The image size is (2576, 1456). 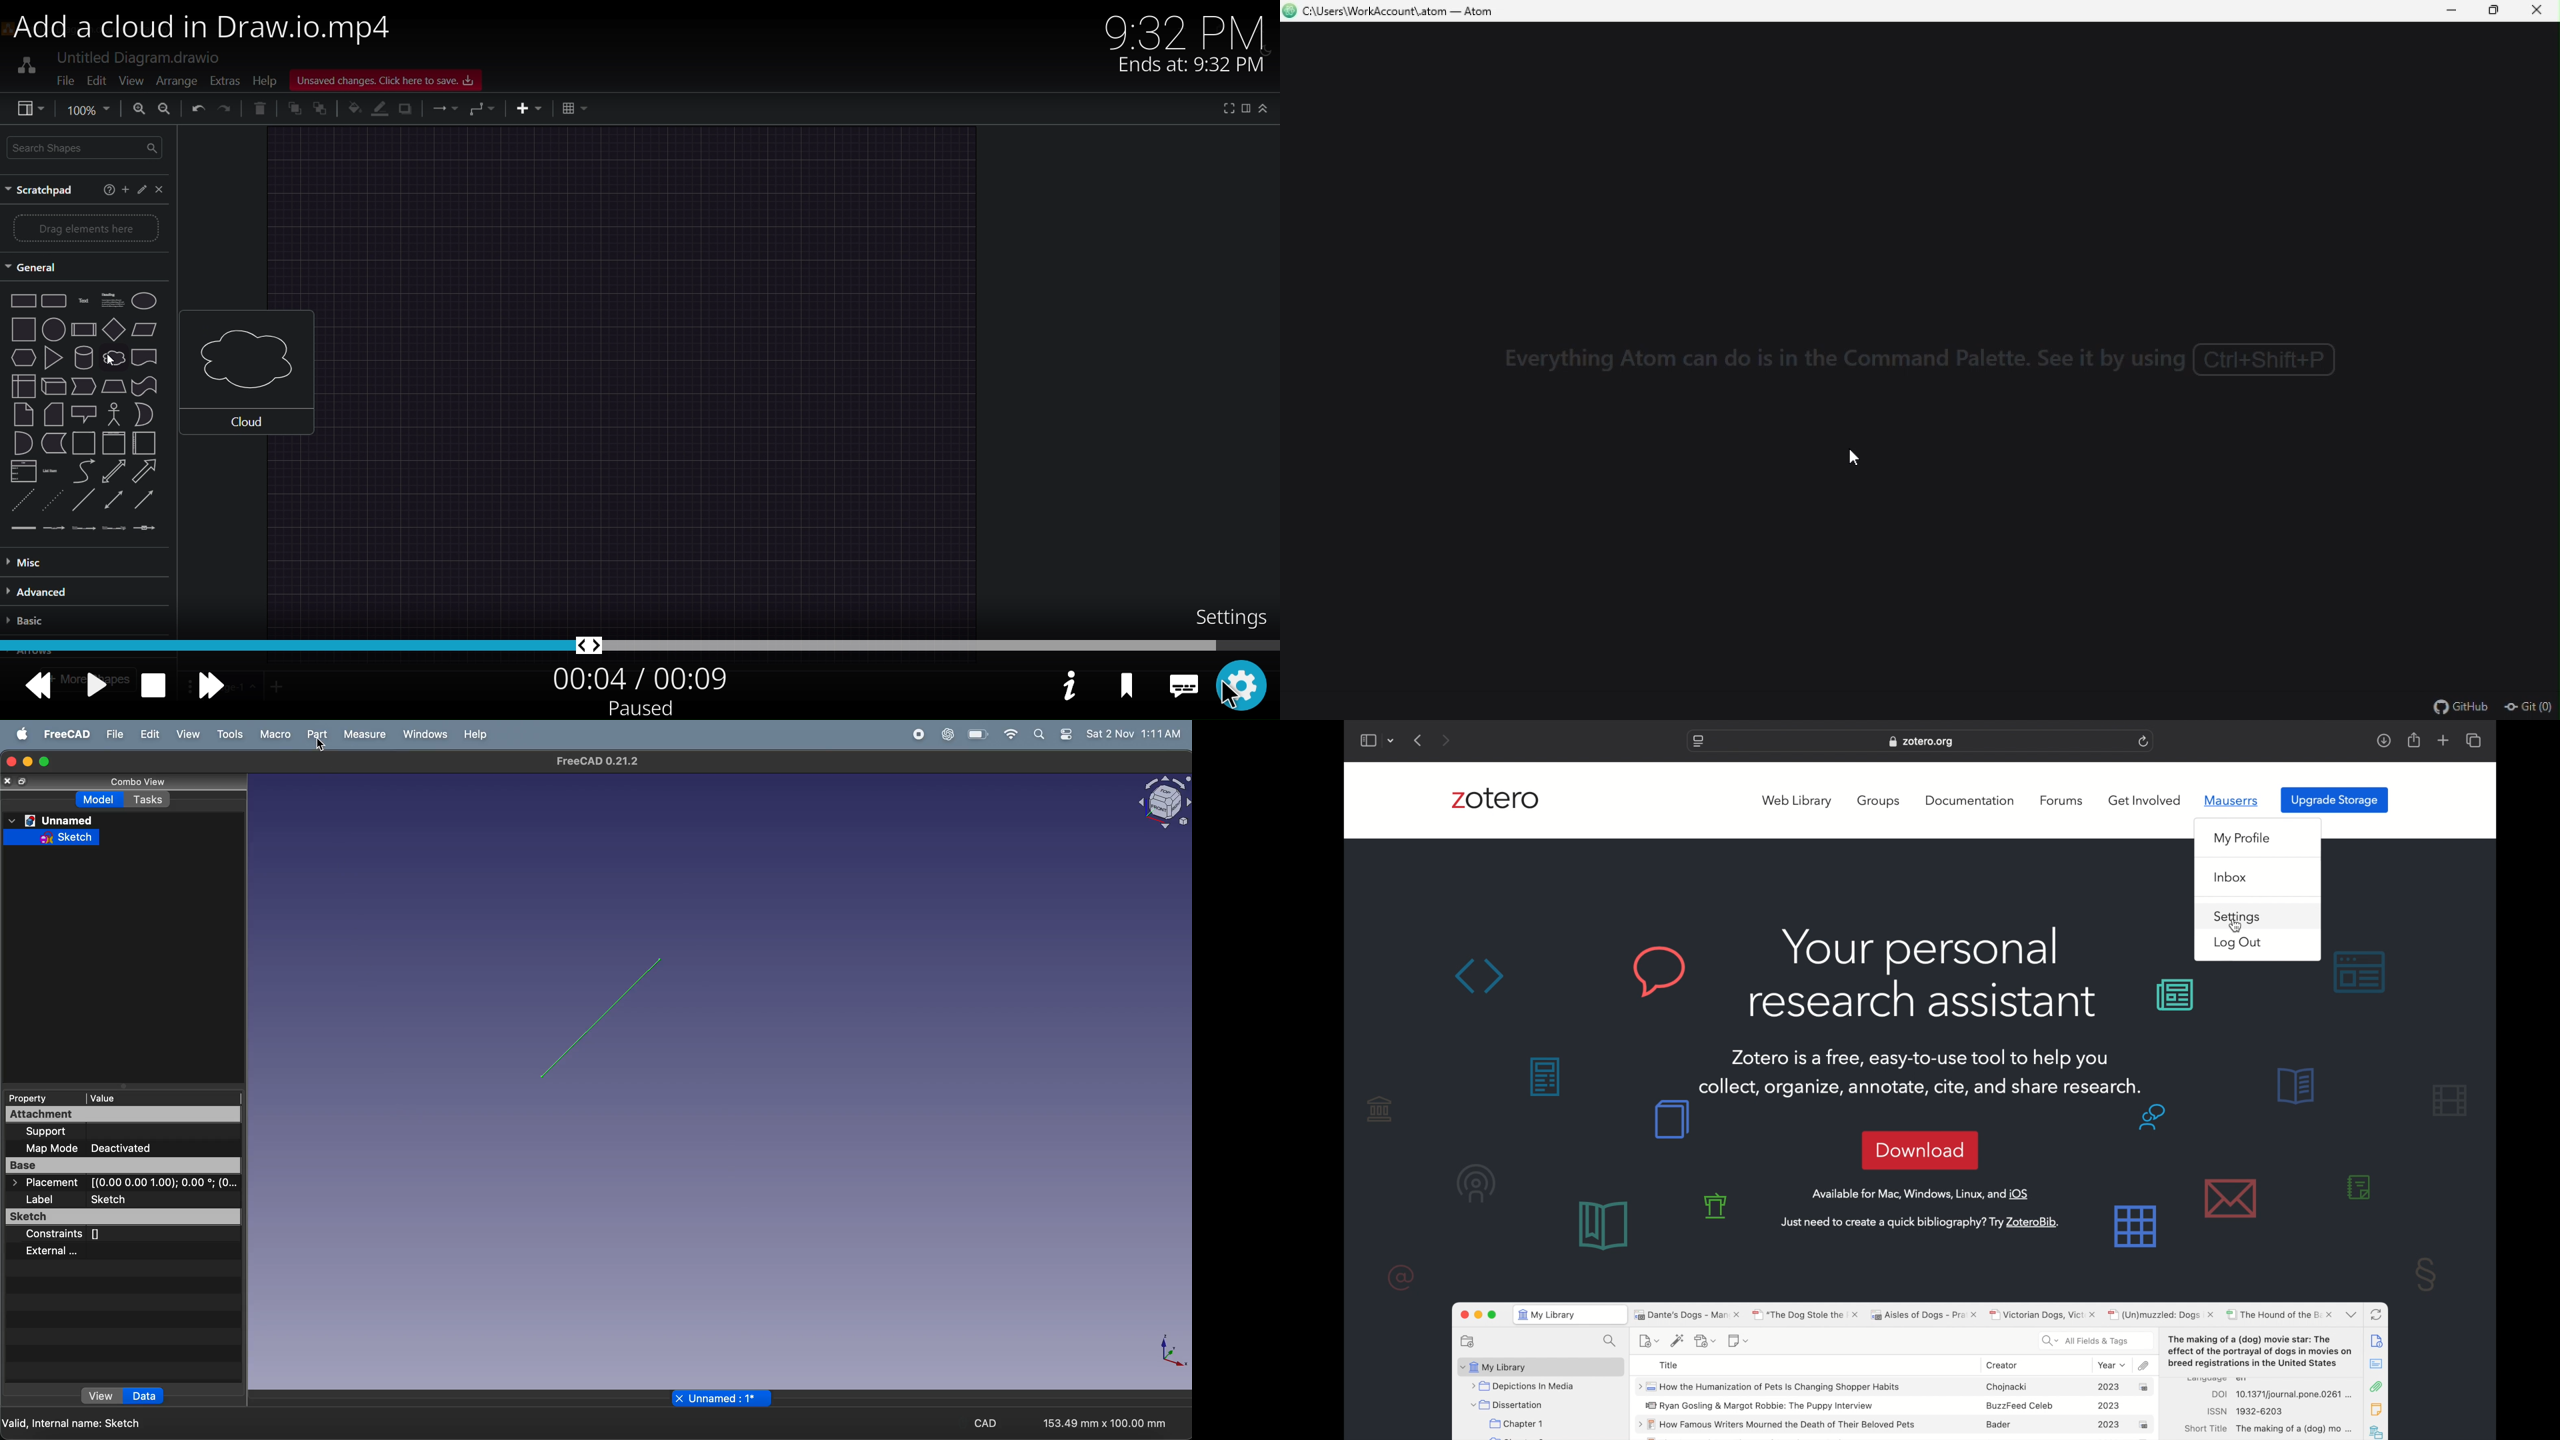 What do you see at coordinates (1065, 685) in the screenshot?
I see `video info` at bounding box center [1065, 685].